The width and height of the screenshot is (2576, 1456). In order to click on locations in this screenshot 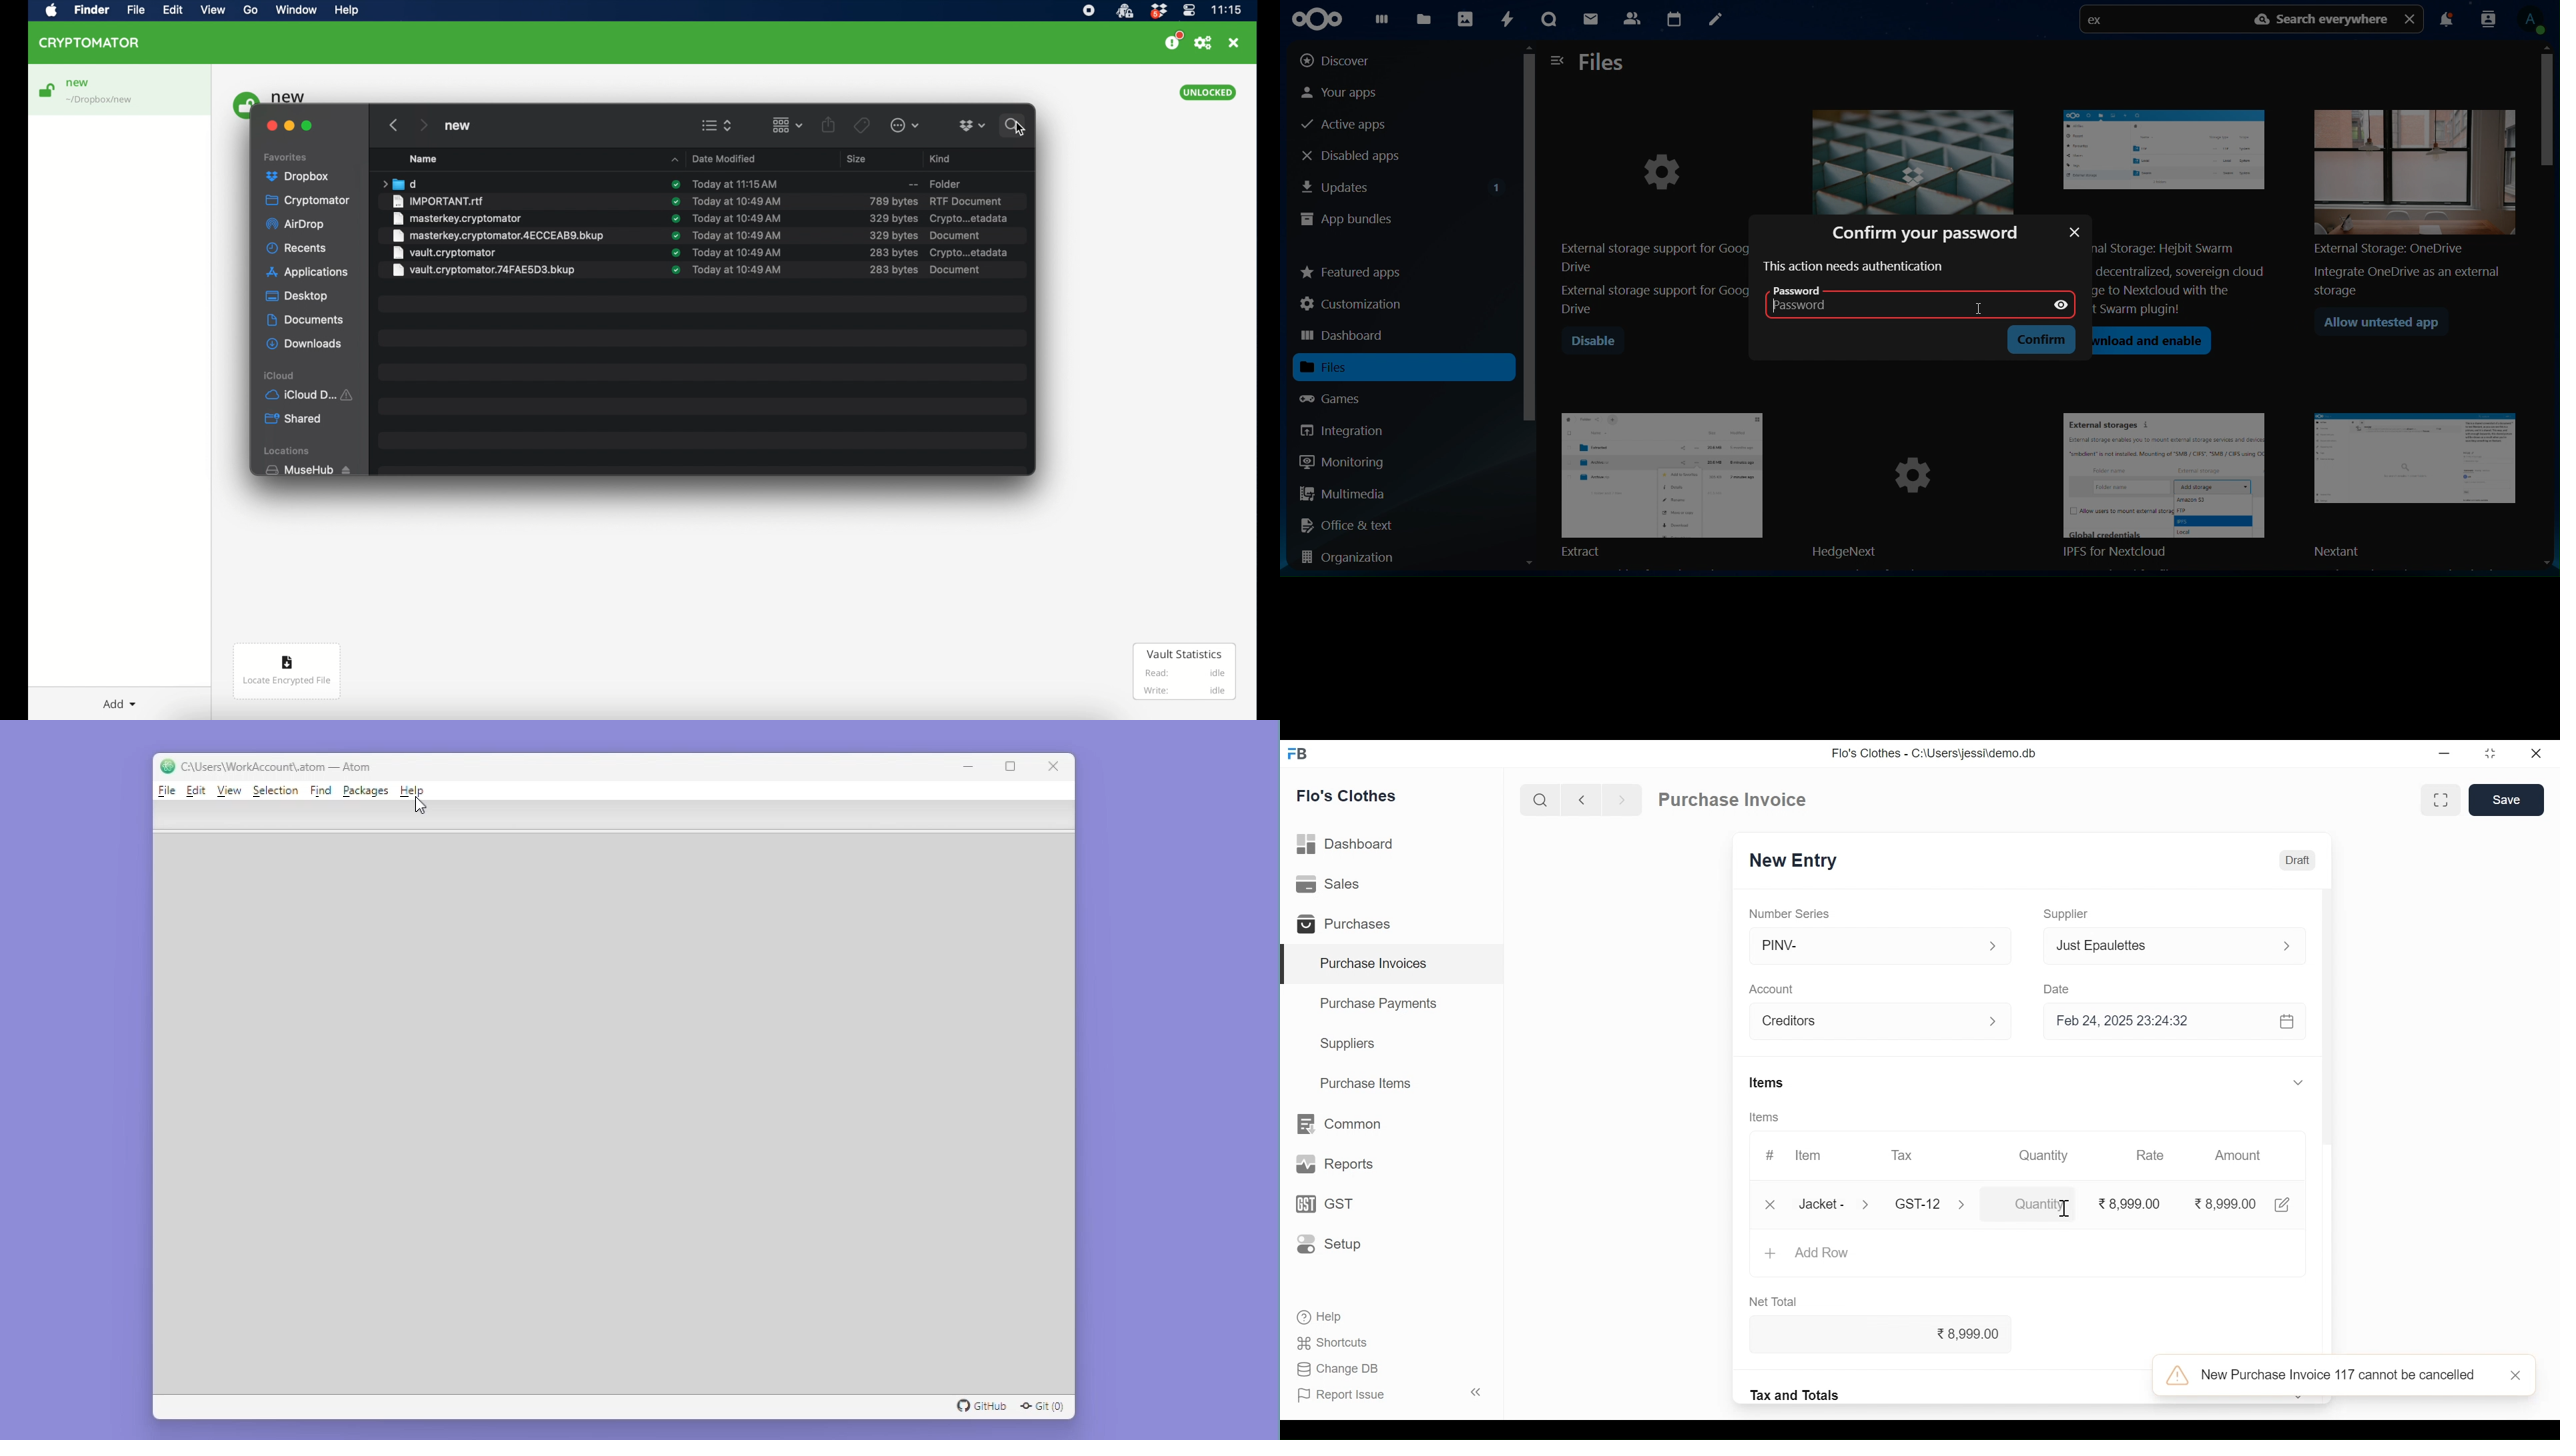, I will do `click(288, 451)`.